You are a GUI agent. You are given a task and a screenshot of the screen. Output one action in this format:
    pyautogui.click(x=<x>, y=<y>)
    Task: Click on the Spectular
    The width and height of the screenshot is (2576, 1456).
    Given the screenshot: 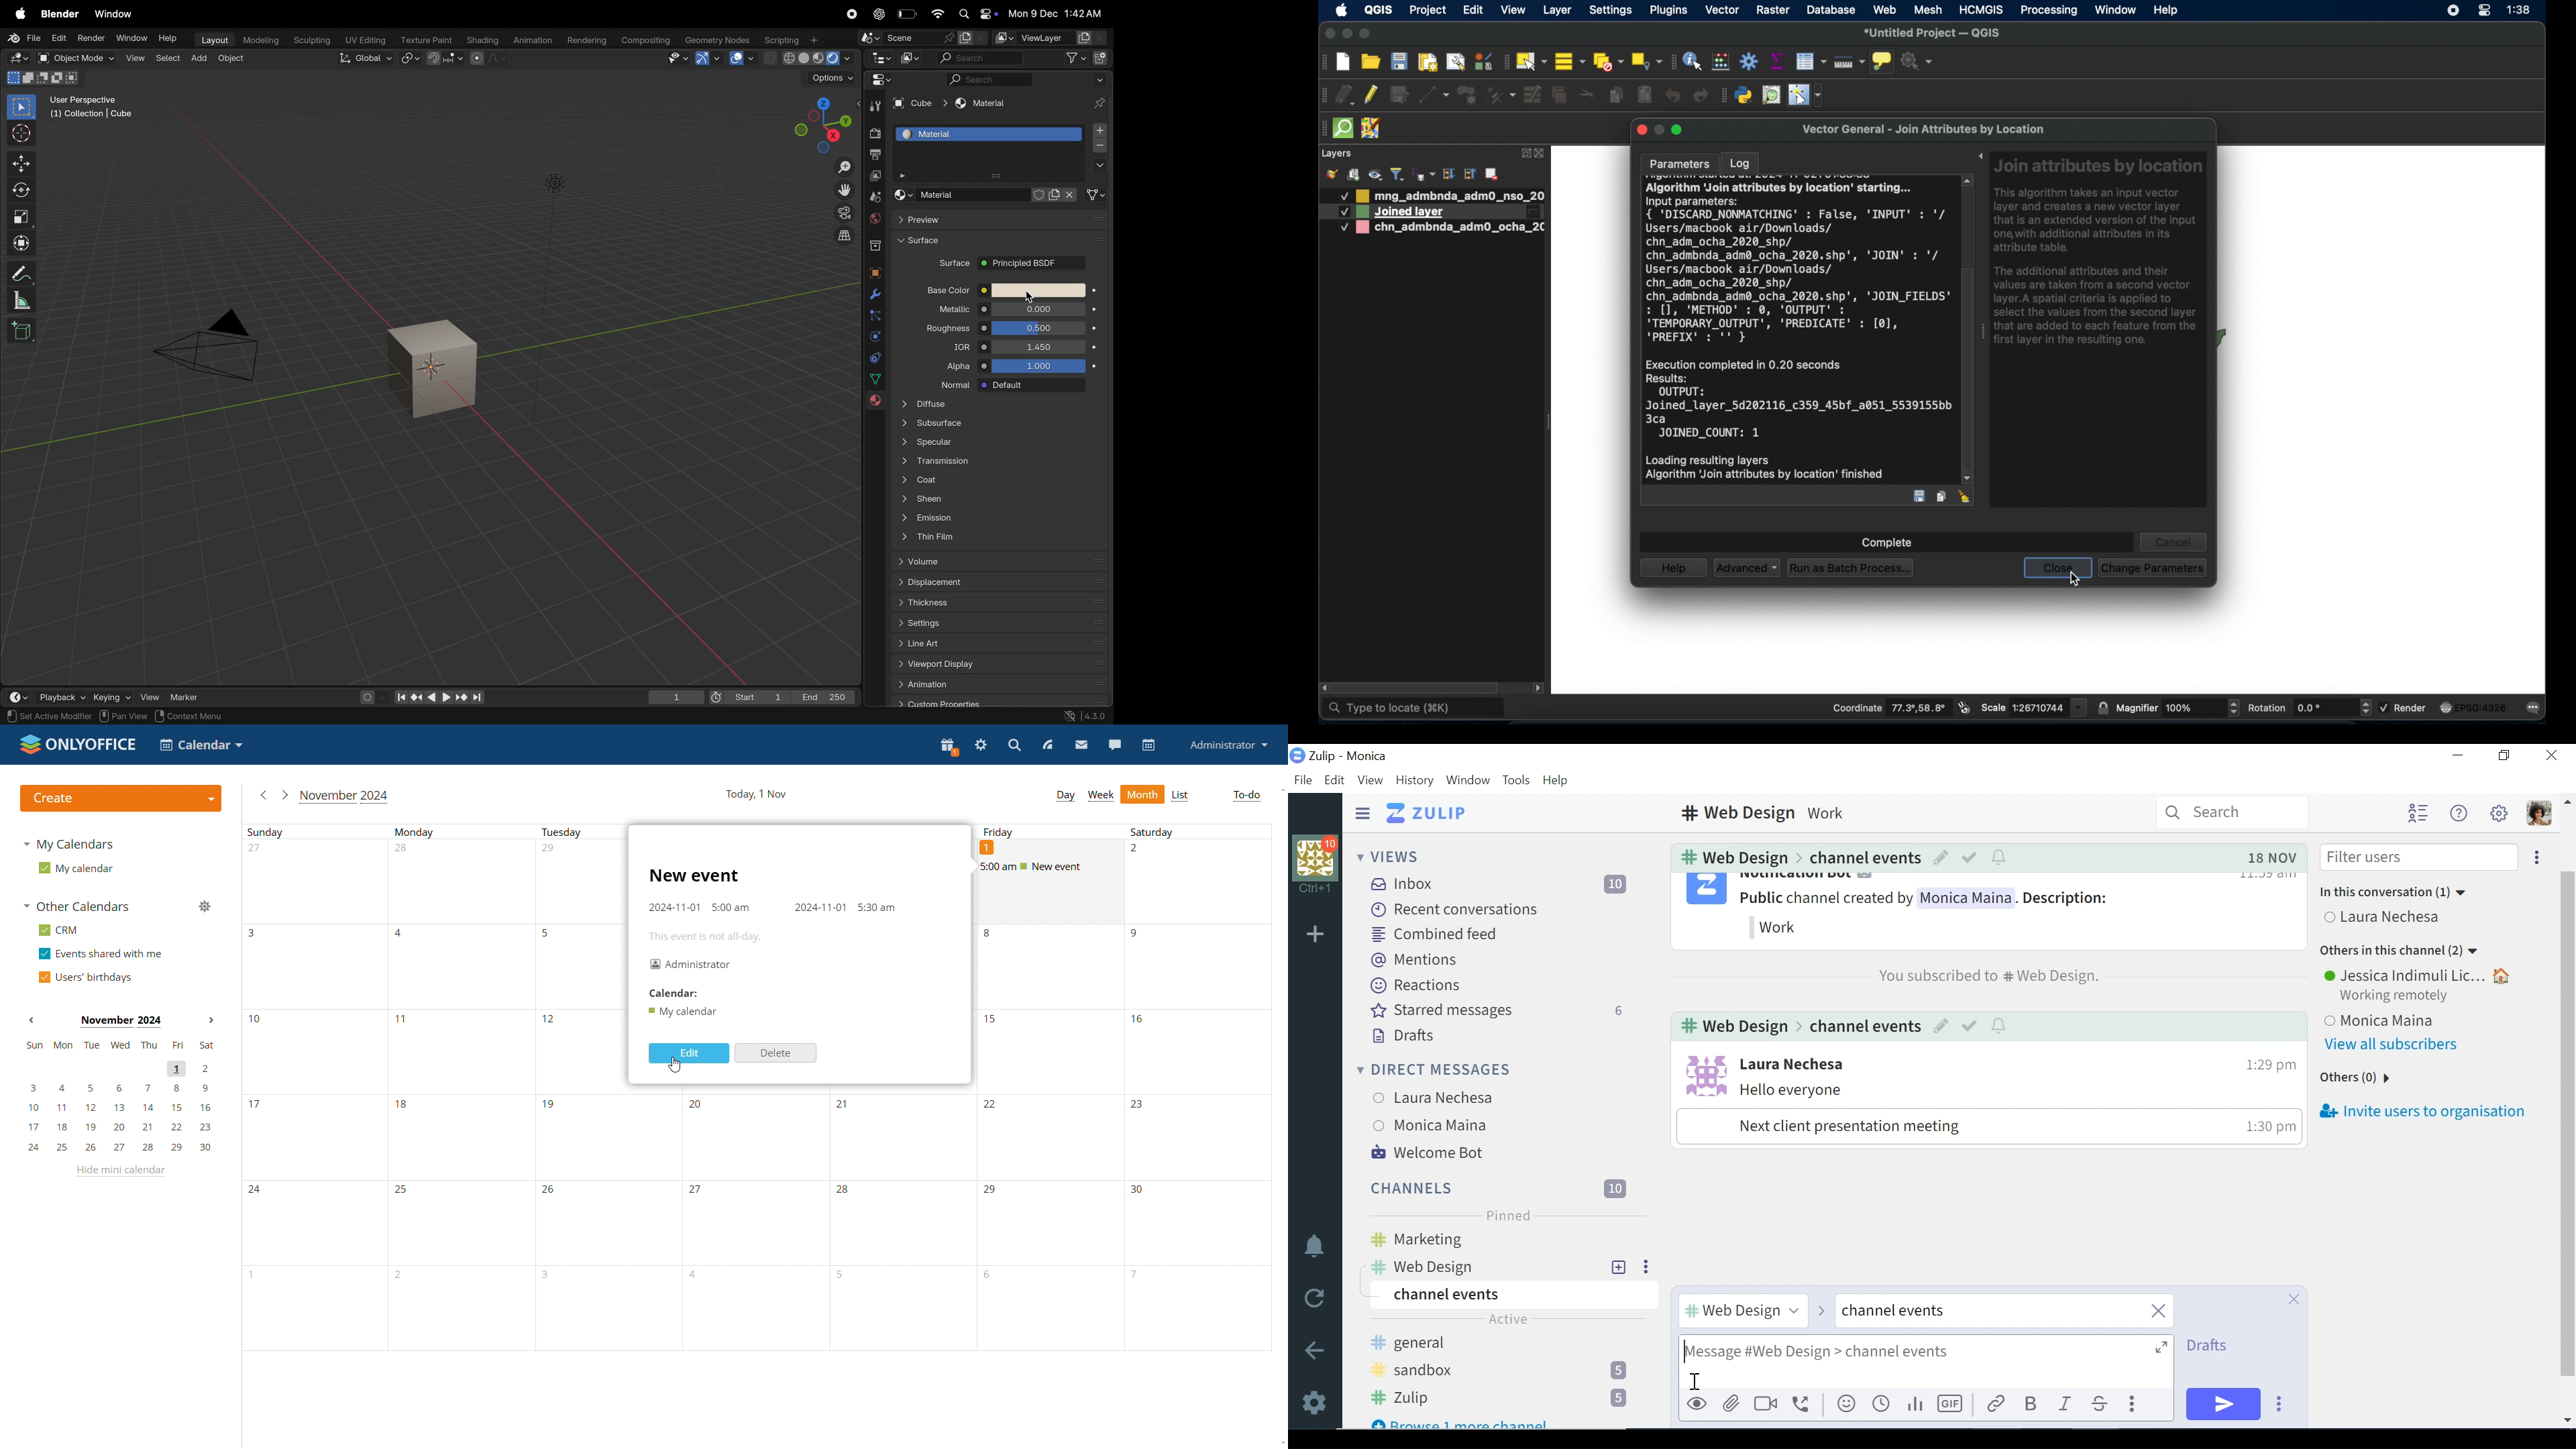 What is the action you would take?
    pyautogui.click(x=995, y=444)
    